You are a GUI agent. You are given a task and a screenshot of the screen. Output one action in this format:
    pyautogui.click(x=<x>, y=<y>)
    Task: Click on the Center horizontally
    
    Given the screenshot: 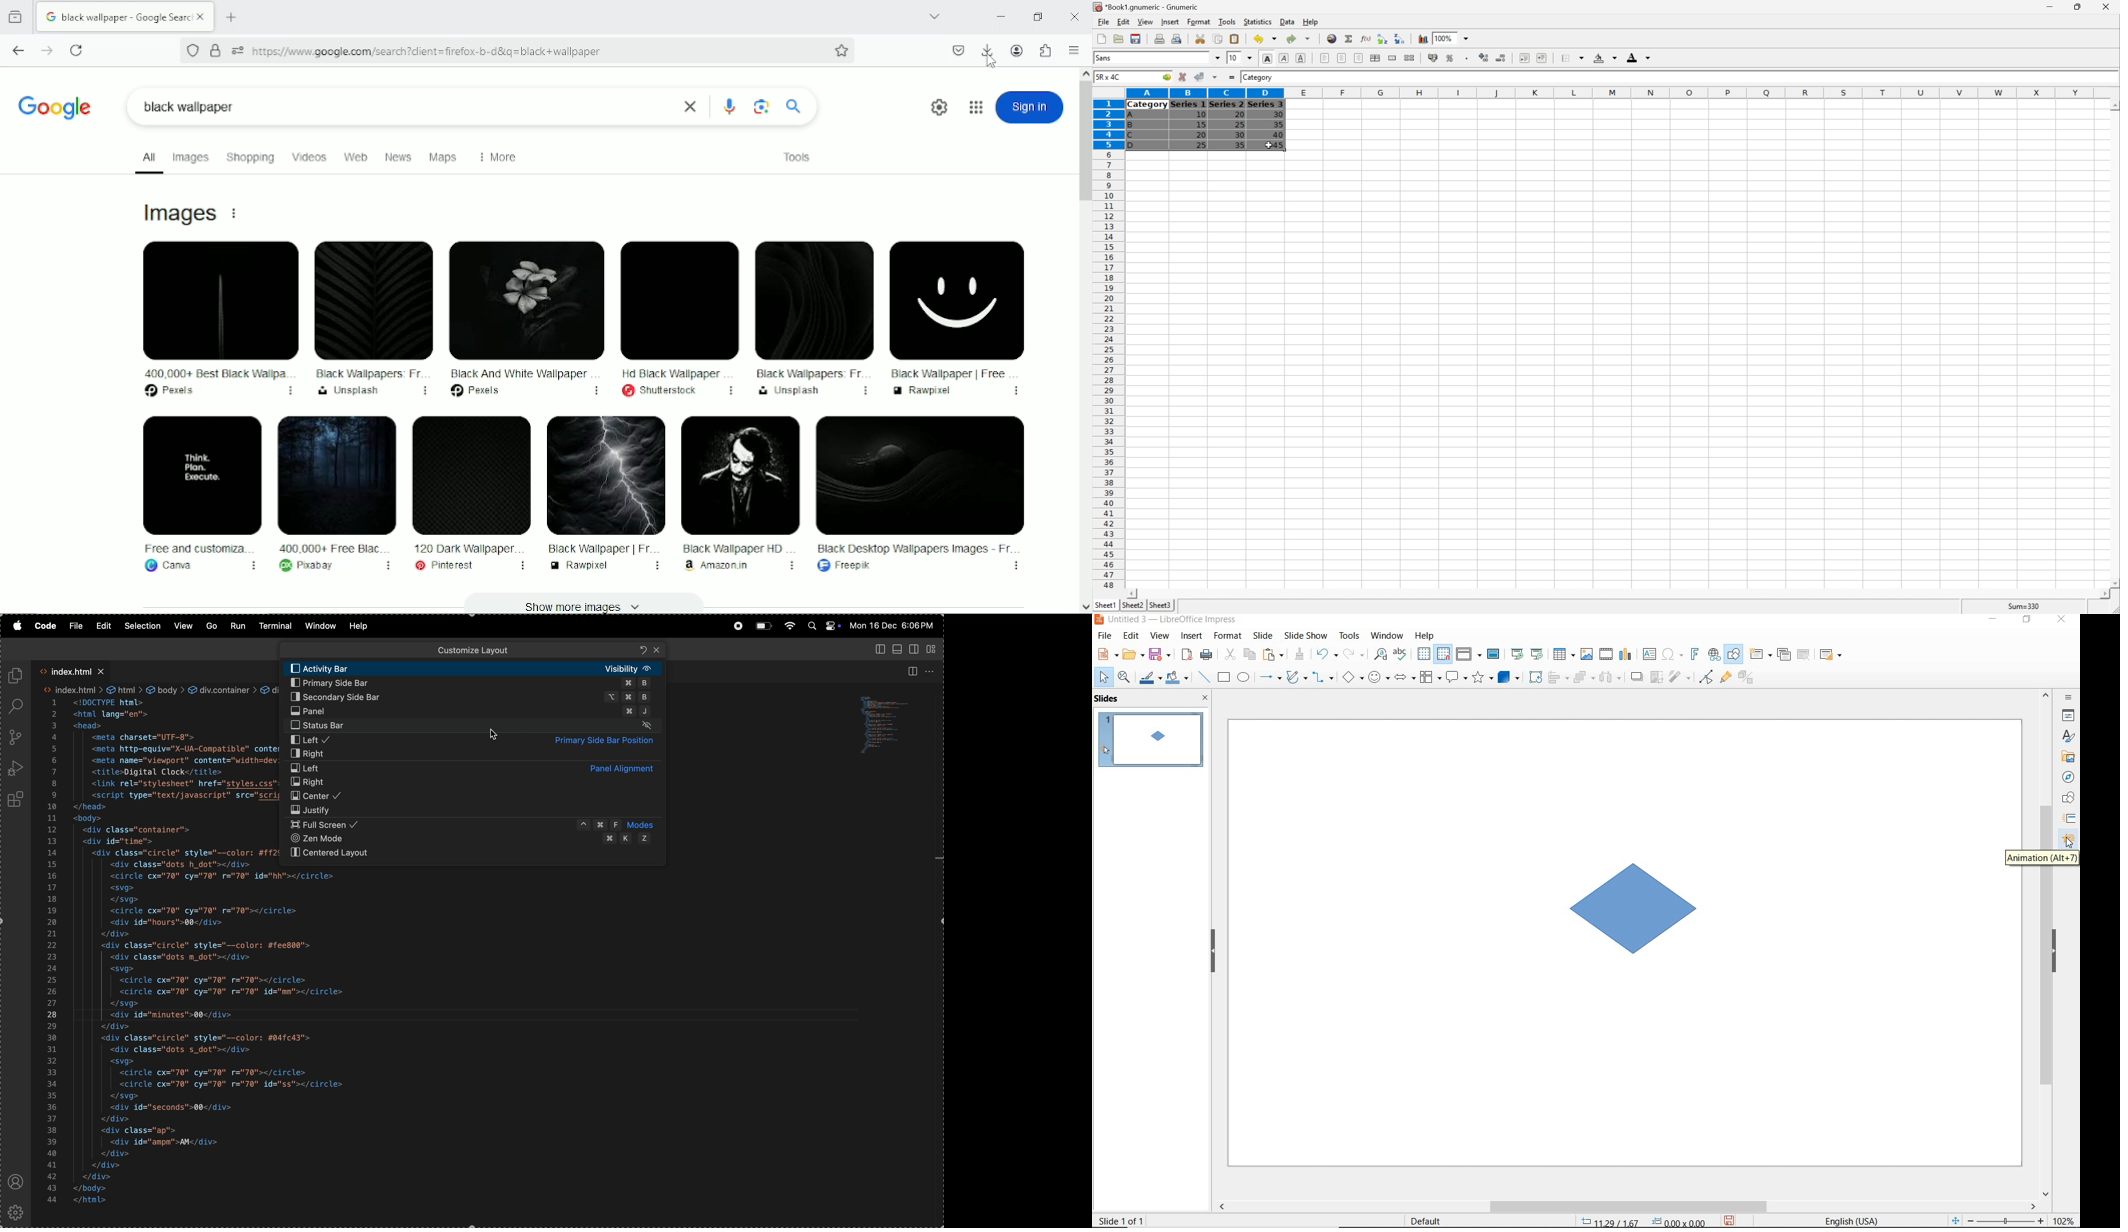 What is the action you would take?
    pyautogui.click(x=1342, y=57)
    